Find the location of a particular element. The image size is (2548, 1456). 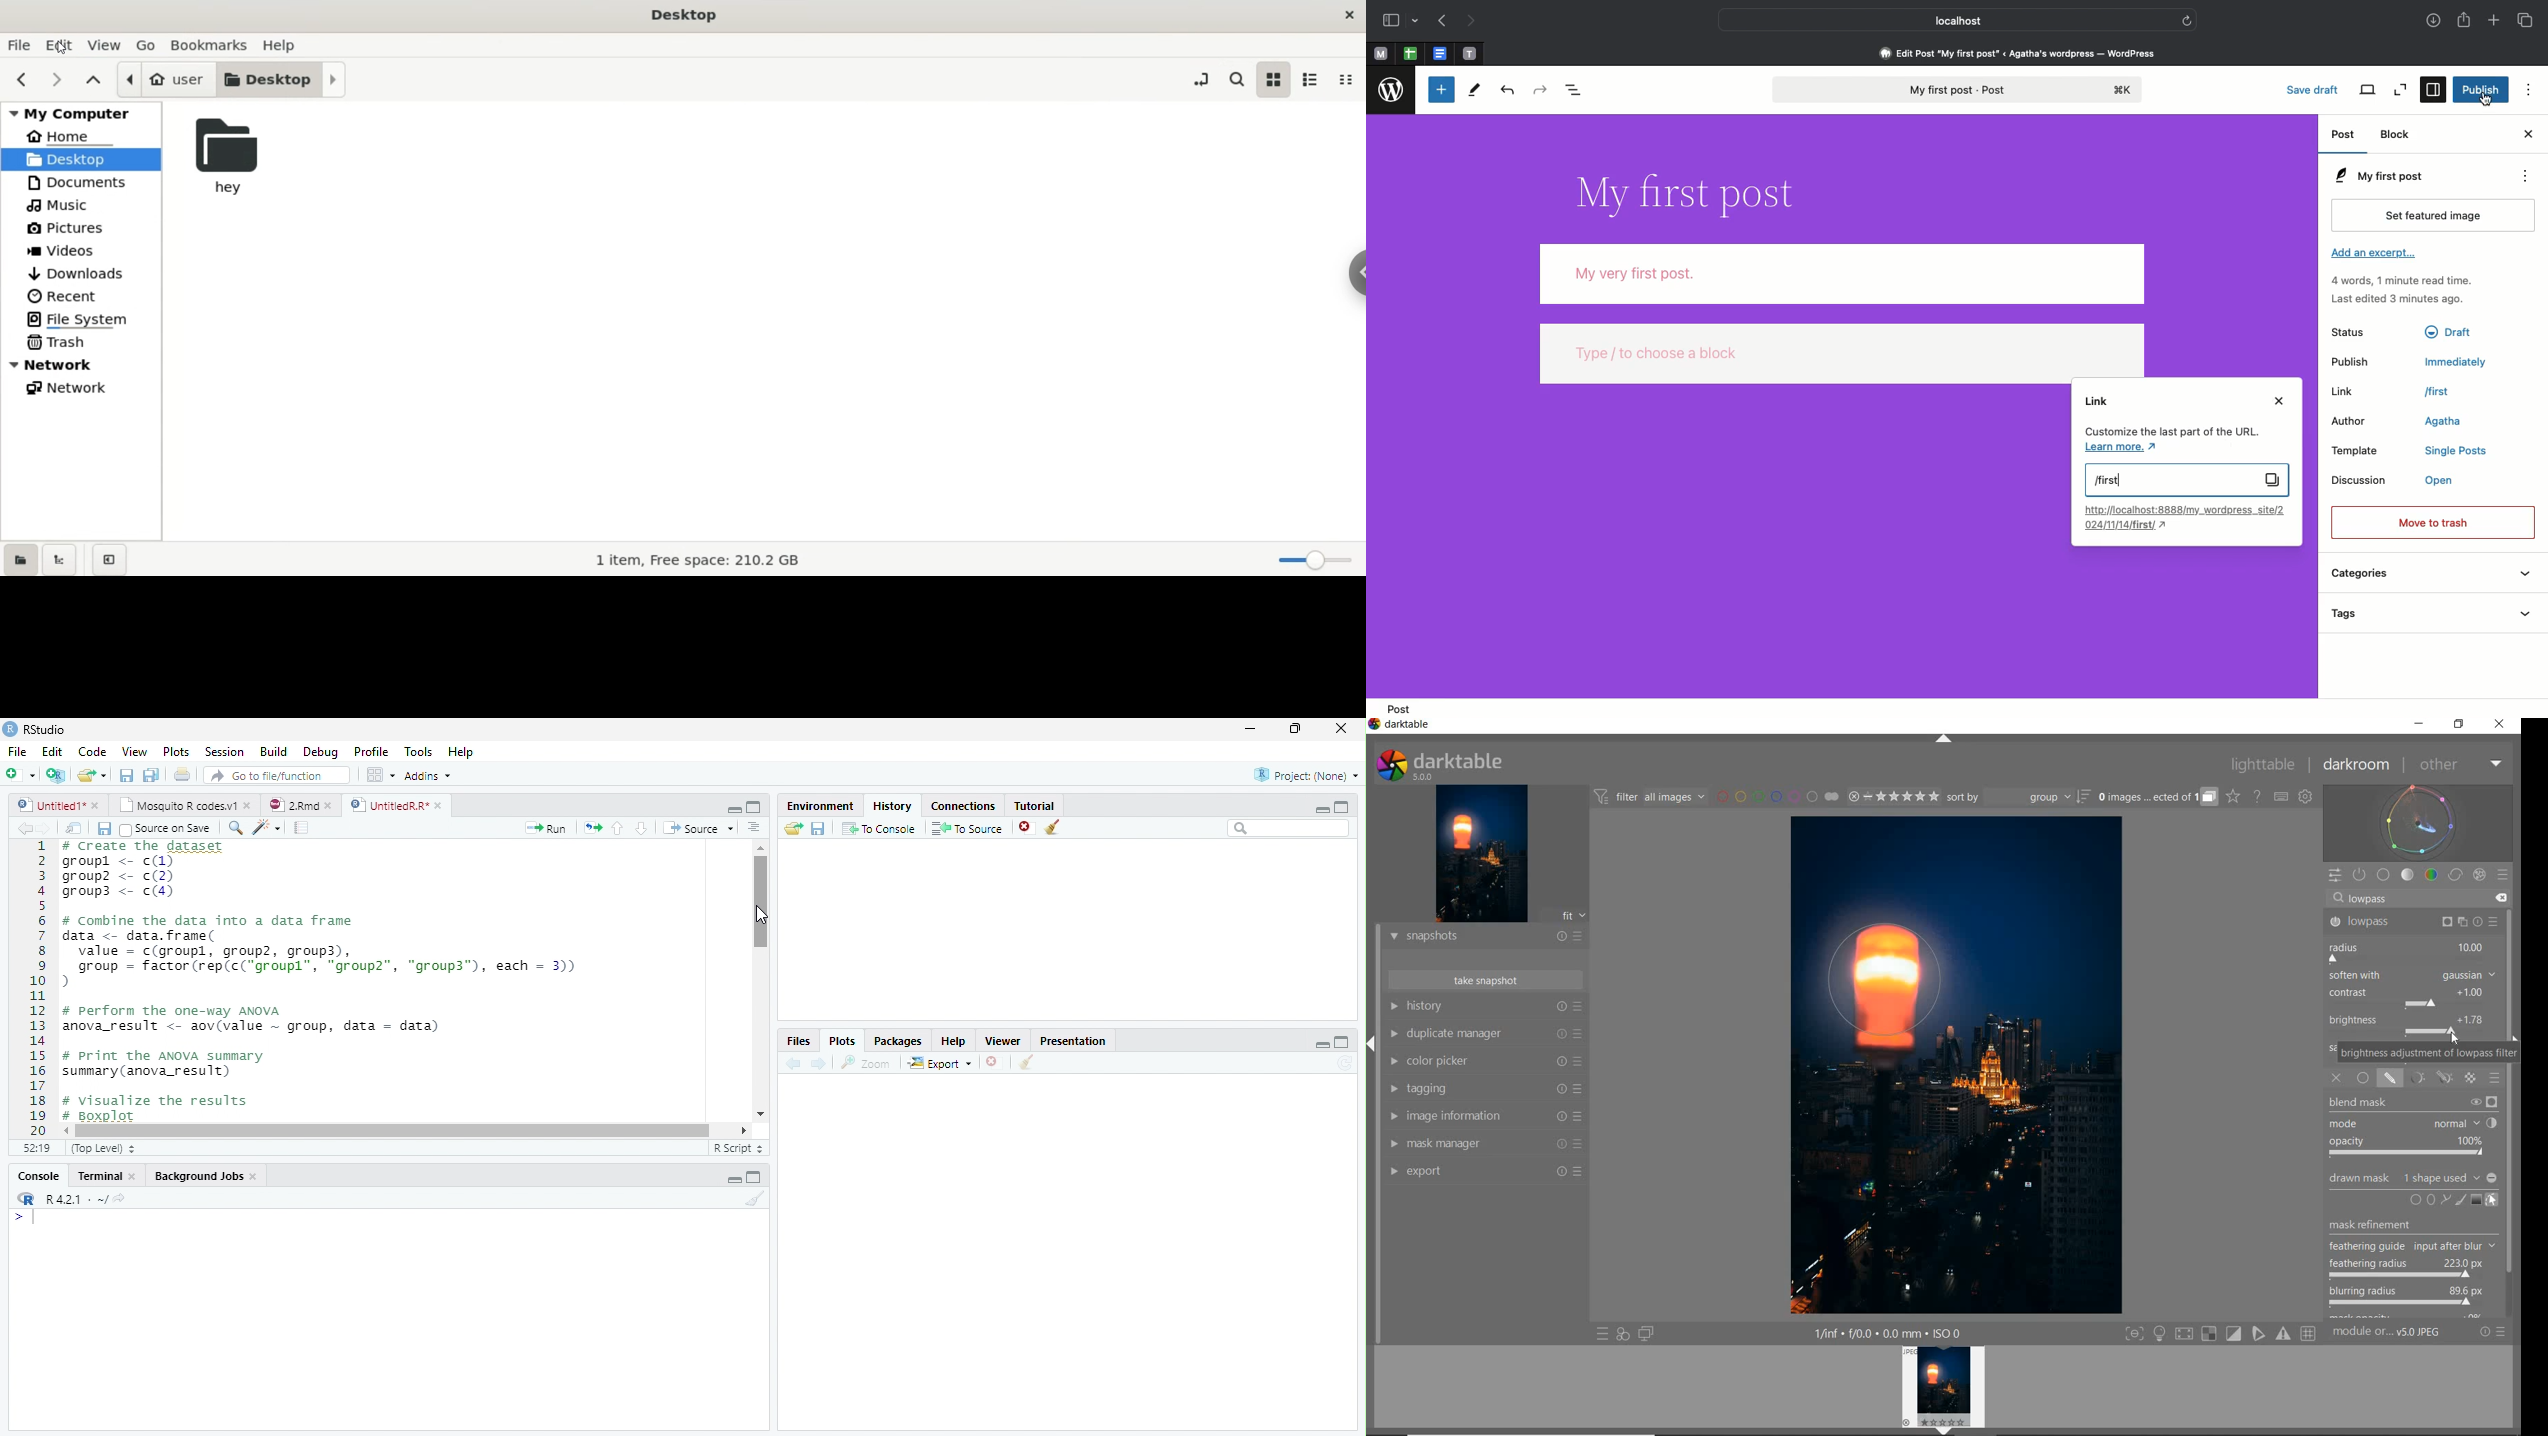

Clear console is located at coordinates (759, 1201).